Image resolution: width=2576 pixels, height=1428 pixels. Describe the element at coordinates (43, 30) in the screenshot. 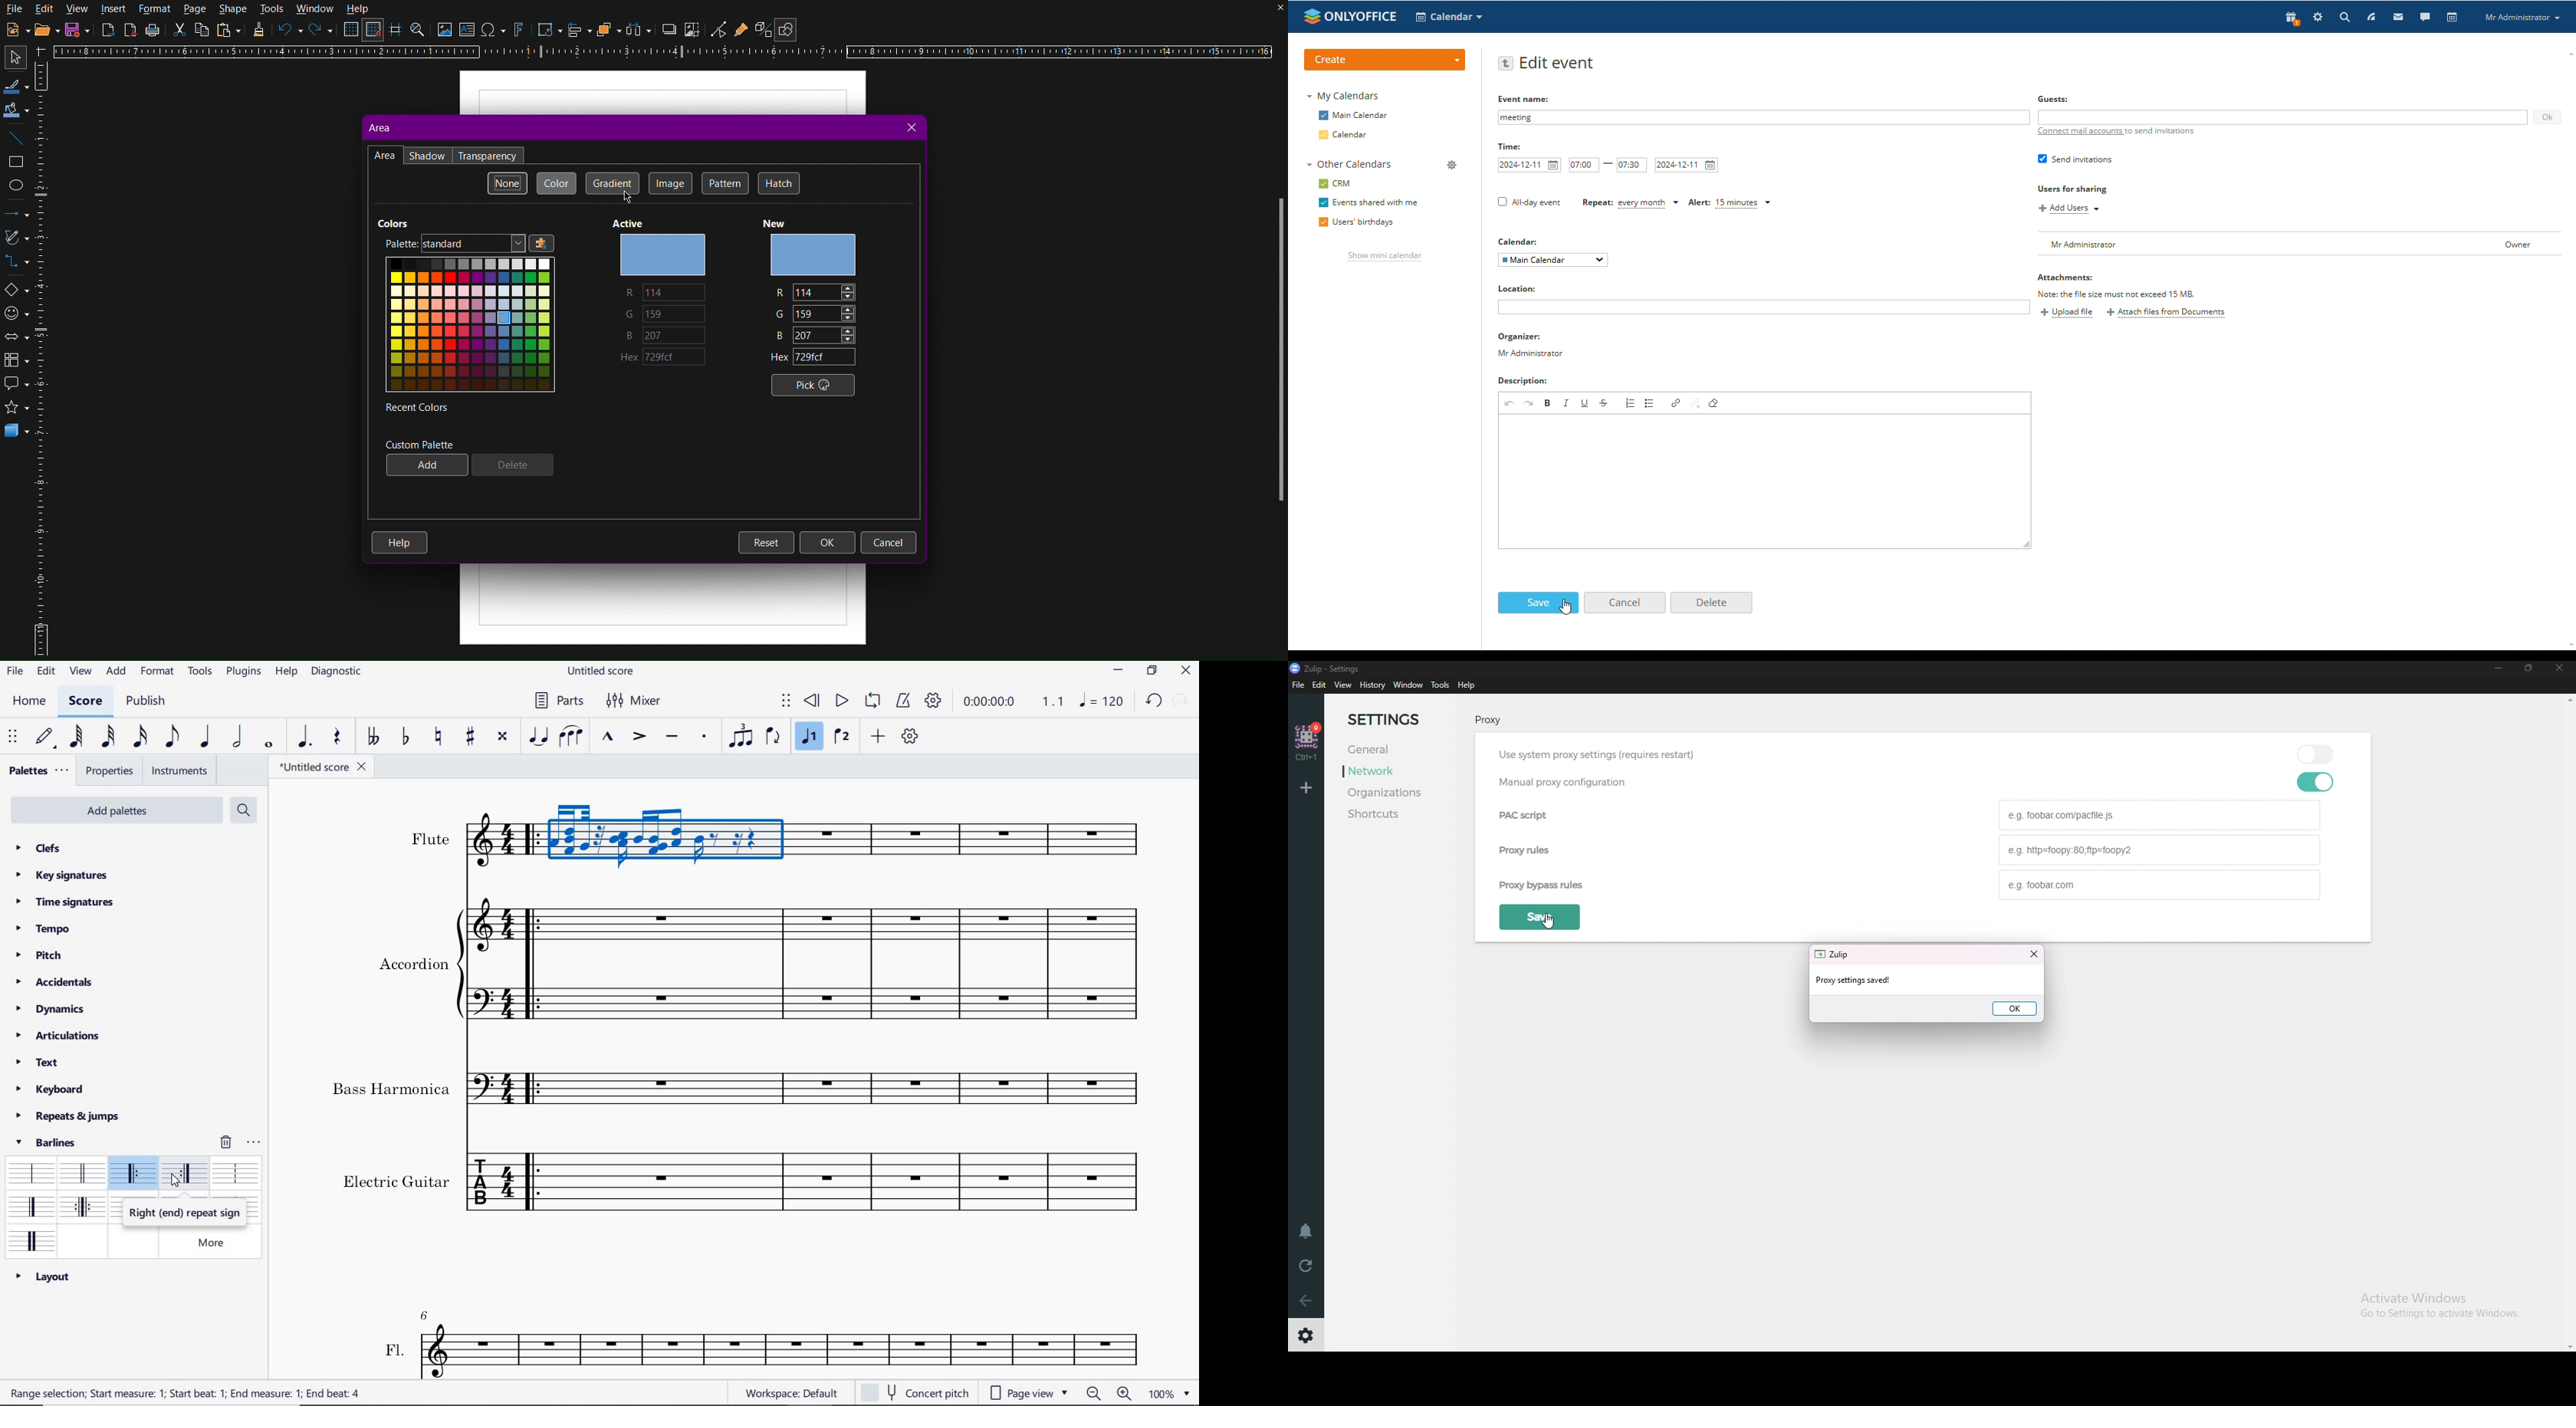

I see `Open` at that location.